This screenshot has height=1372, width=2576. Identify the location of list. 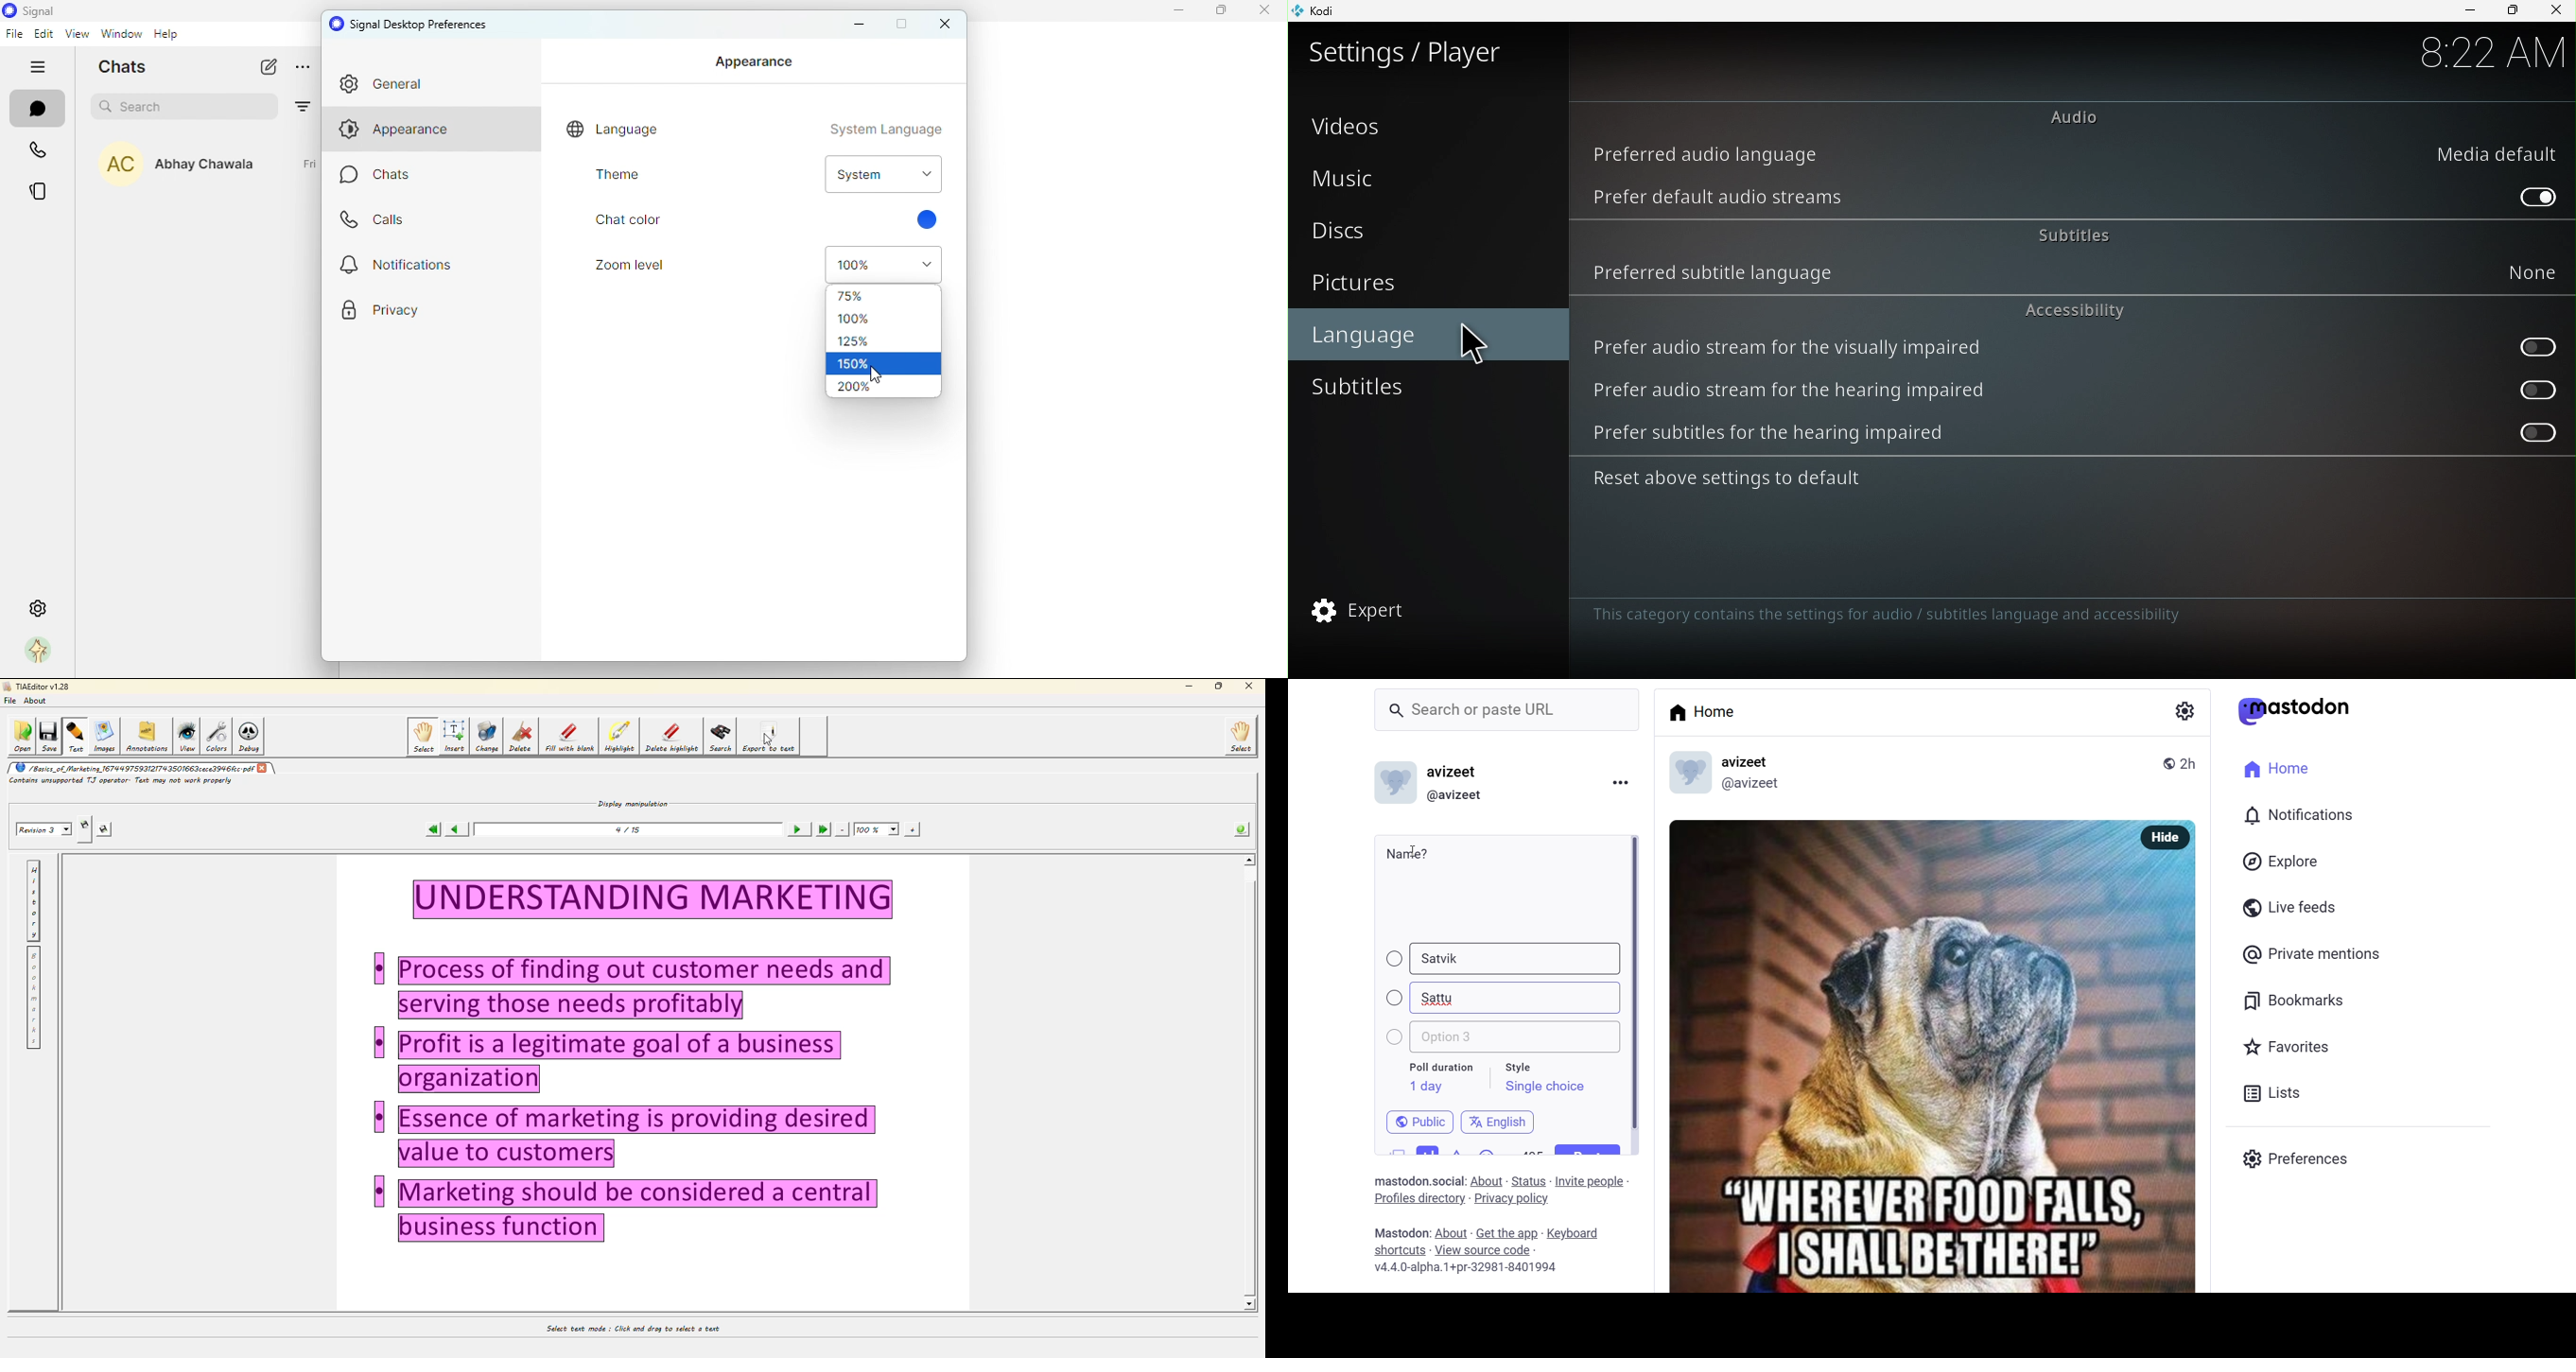
(2268, 1093).